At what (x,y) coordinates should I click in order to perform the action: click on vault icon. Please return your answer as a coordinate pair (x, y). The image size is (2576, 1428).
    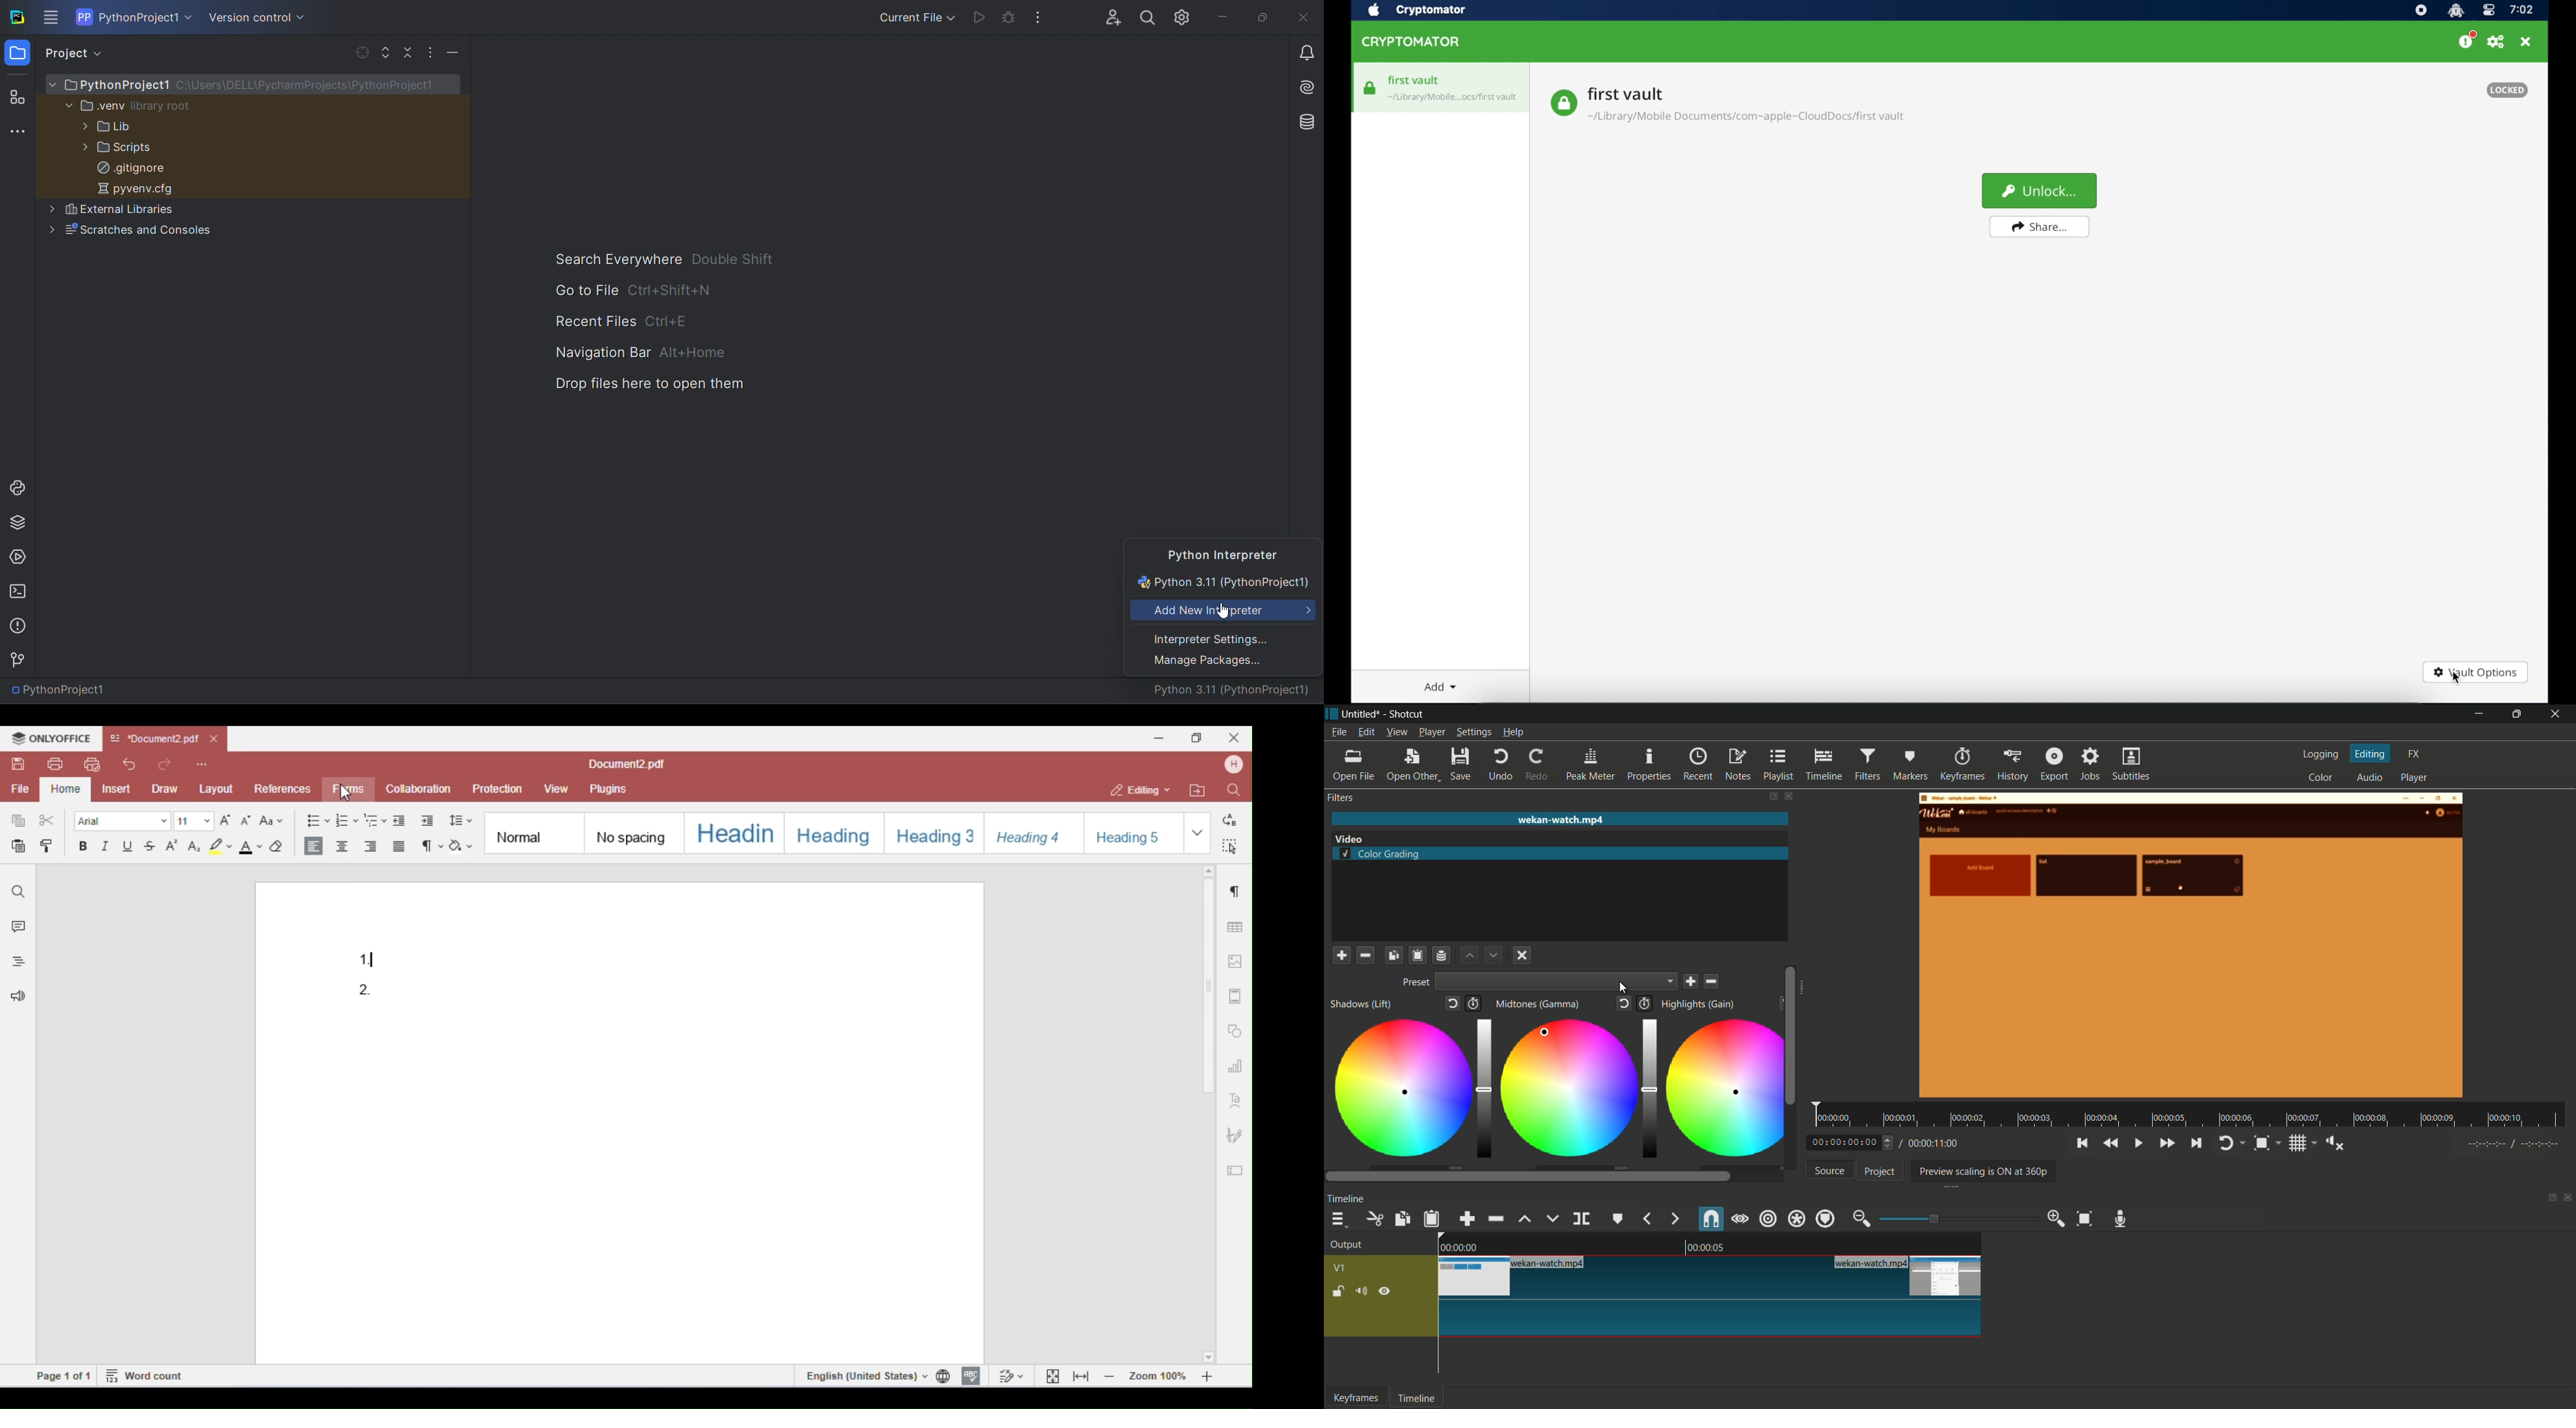
    Looking at the image, I should click on (1454, 99).